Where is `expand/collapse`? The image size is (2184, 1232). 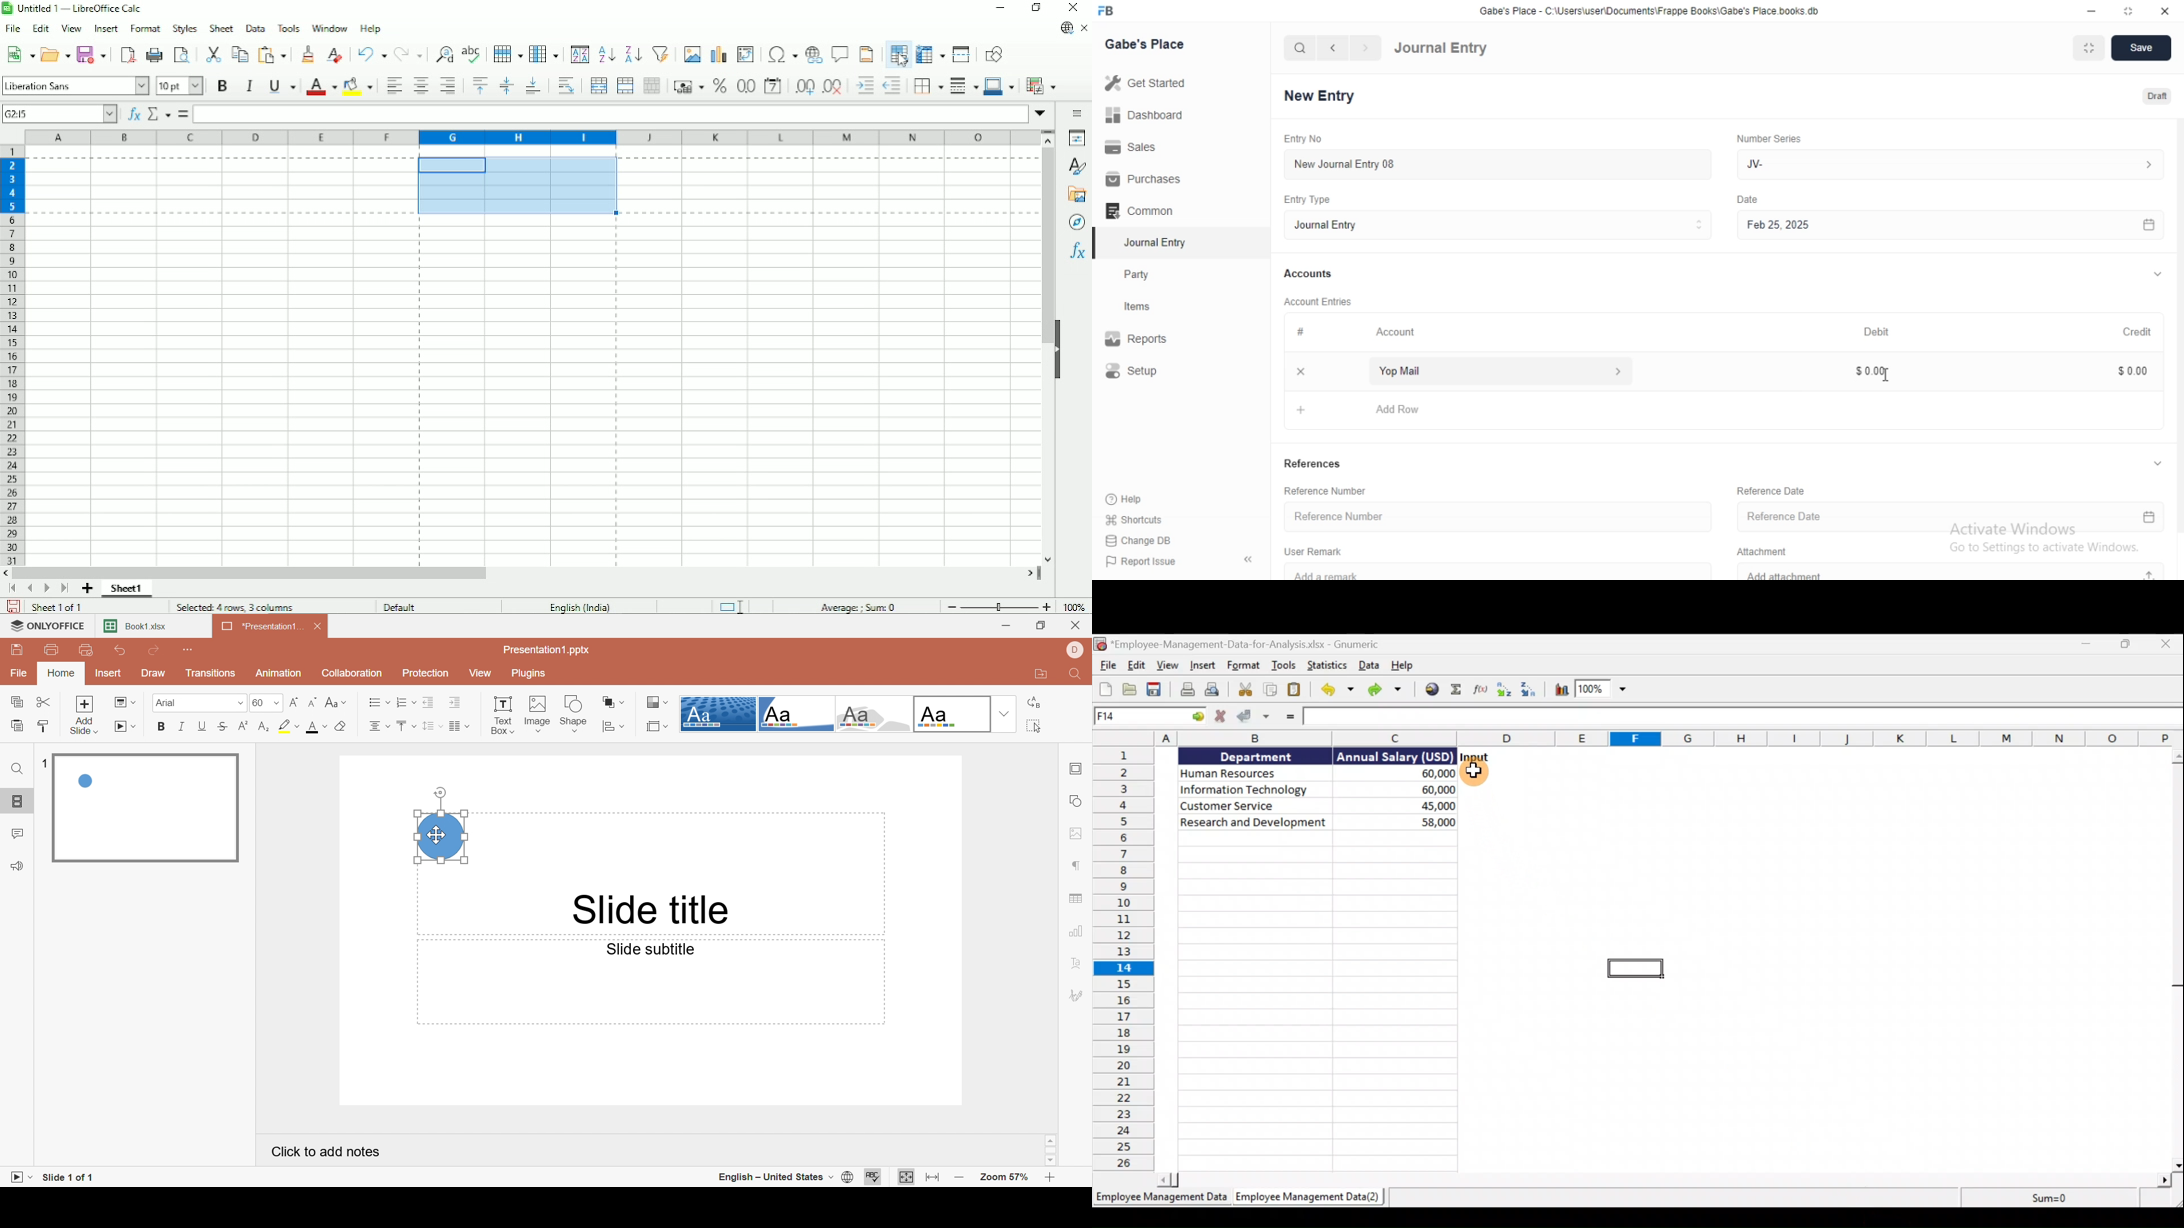 expand/collapse is located at coordinates (2157, 276).